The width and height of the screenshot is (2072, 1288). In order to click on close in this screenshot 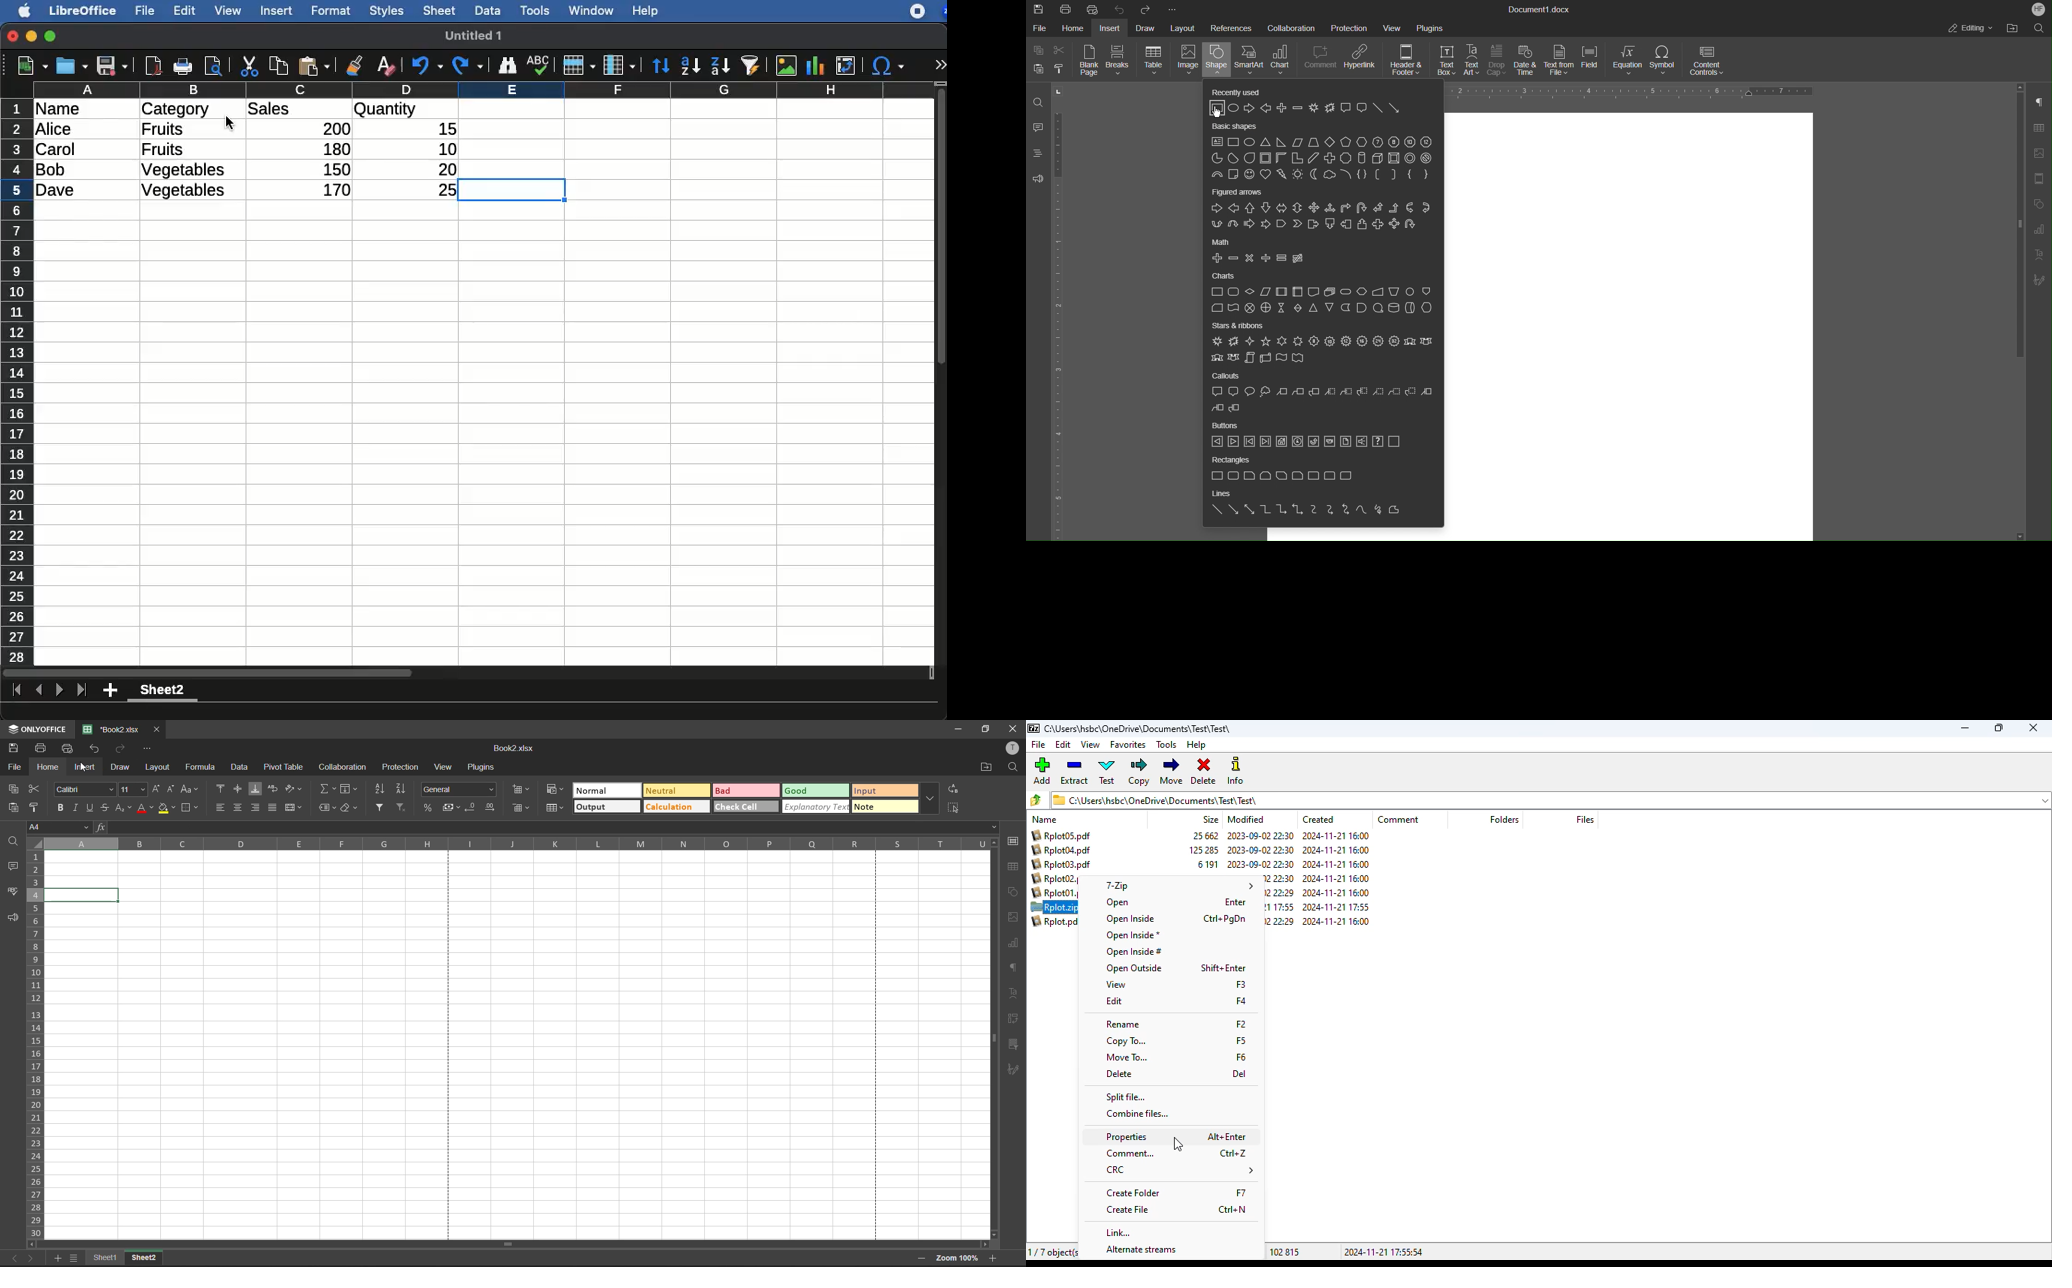, I will do `click(2033, 728)`.